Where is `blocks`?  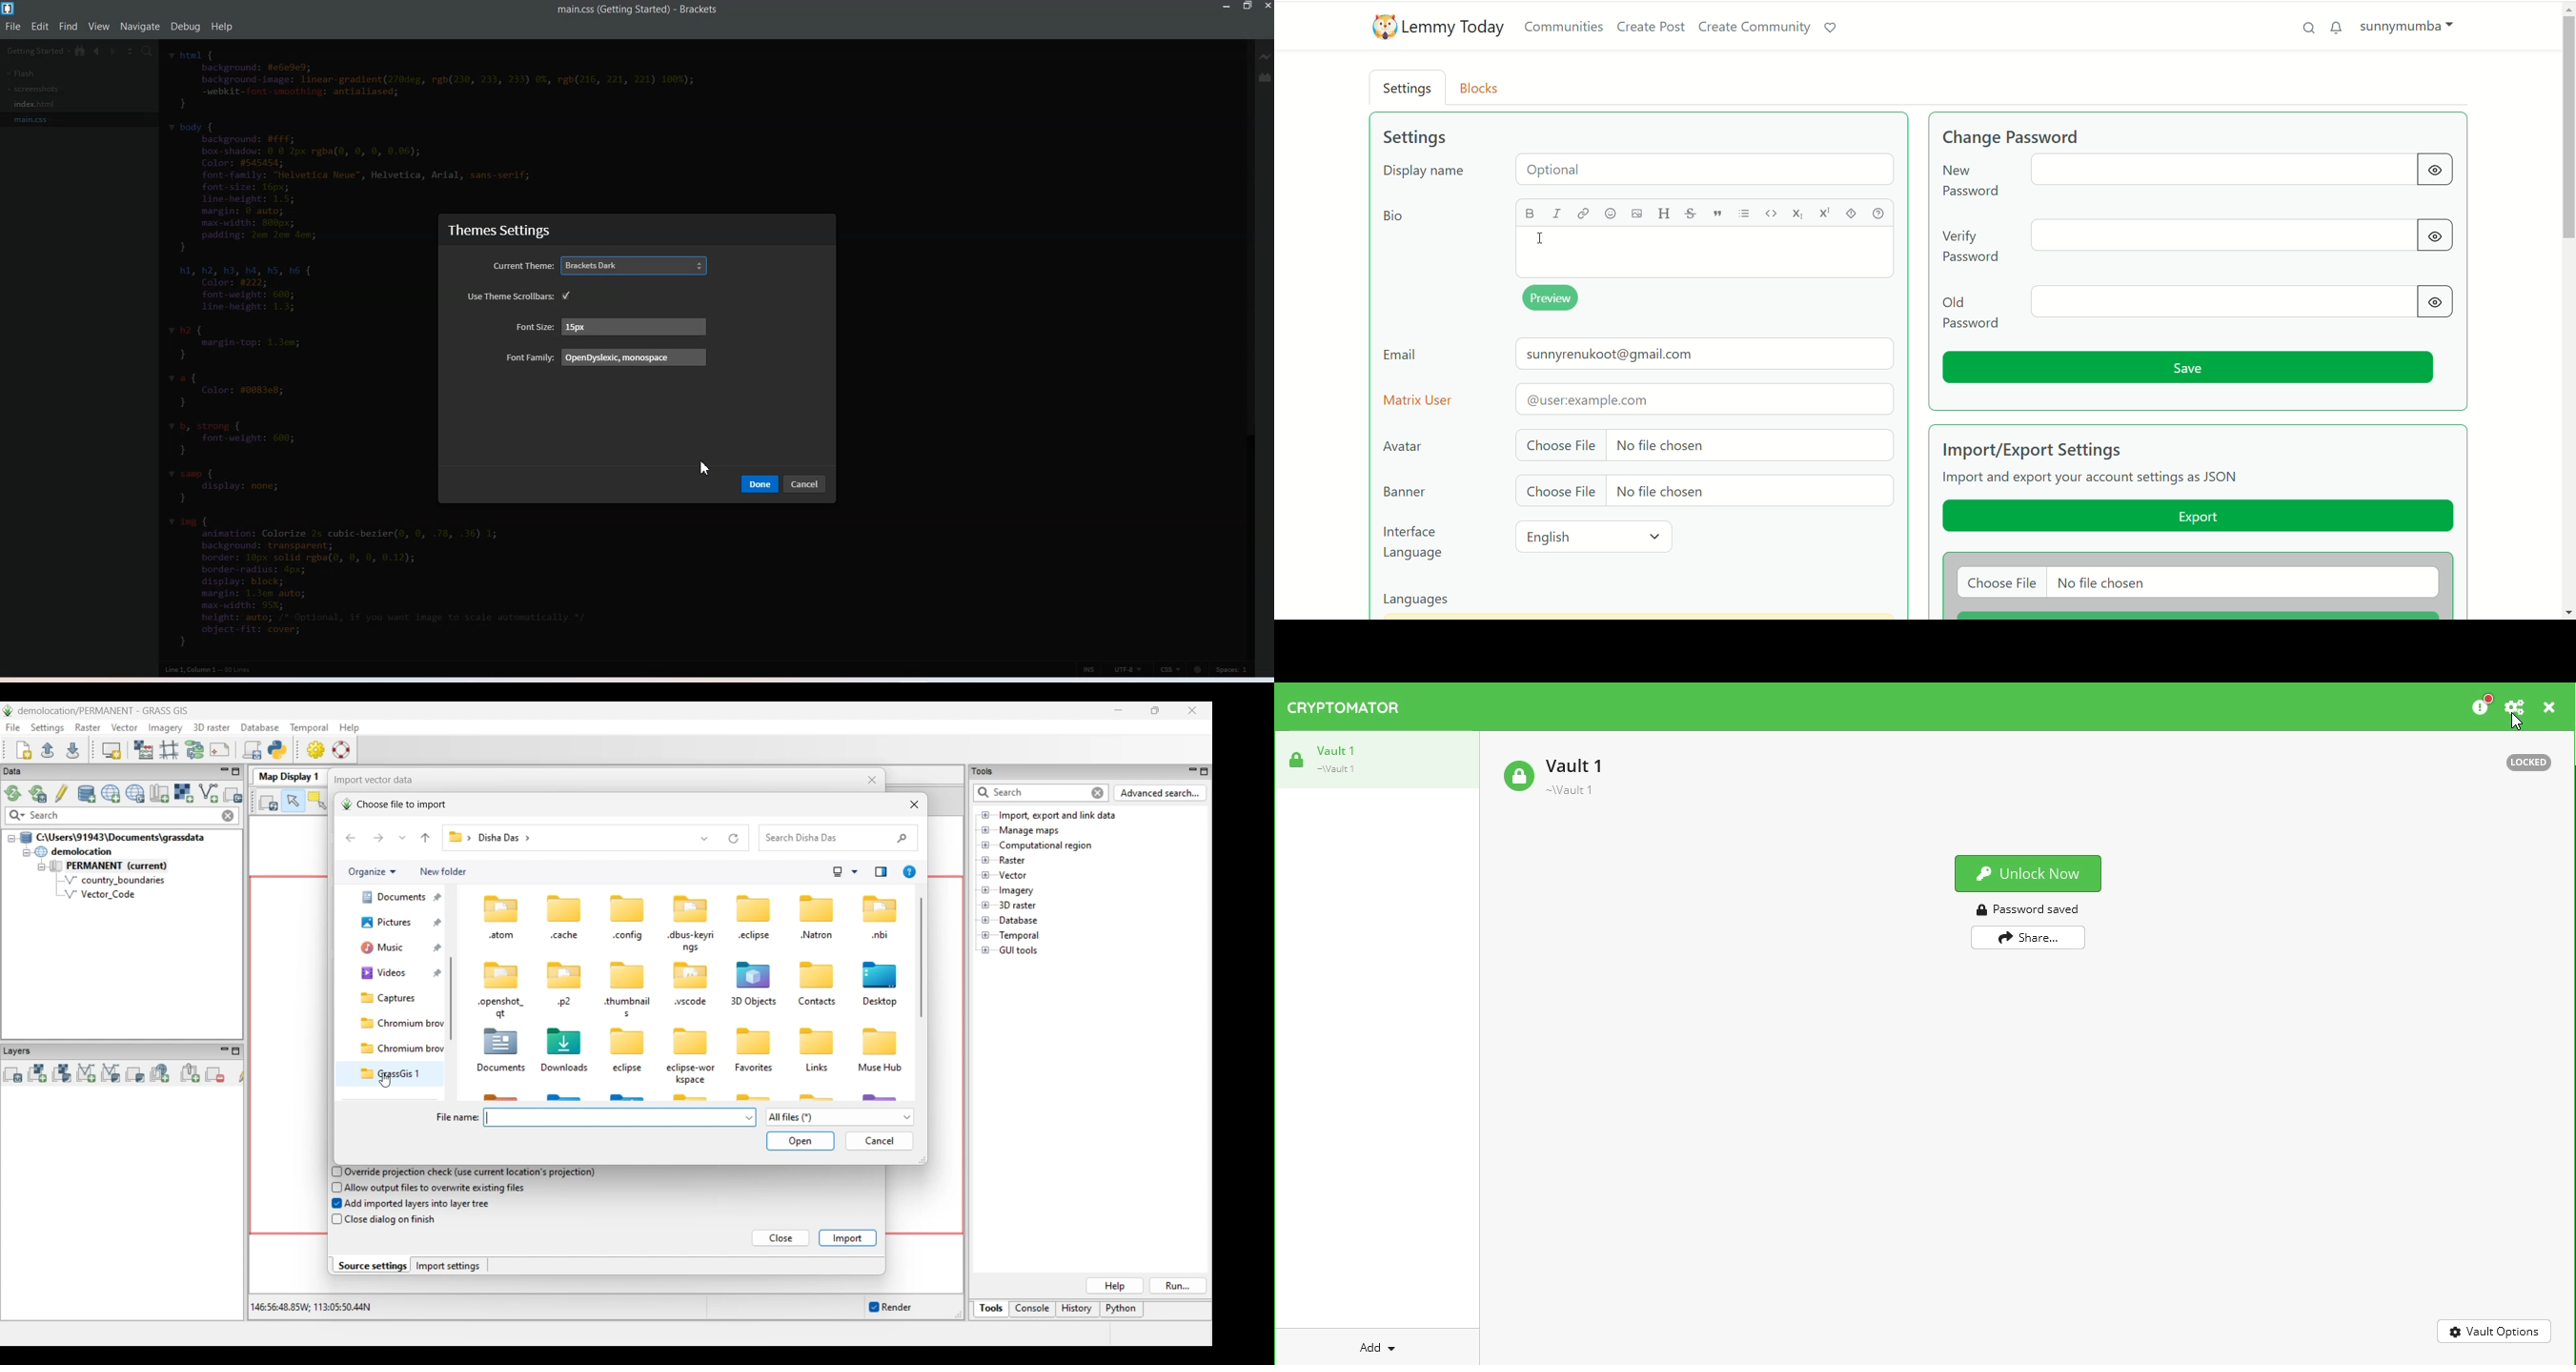
blocks is located at coordinates (1484, 87).